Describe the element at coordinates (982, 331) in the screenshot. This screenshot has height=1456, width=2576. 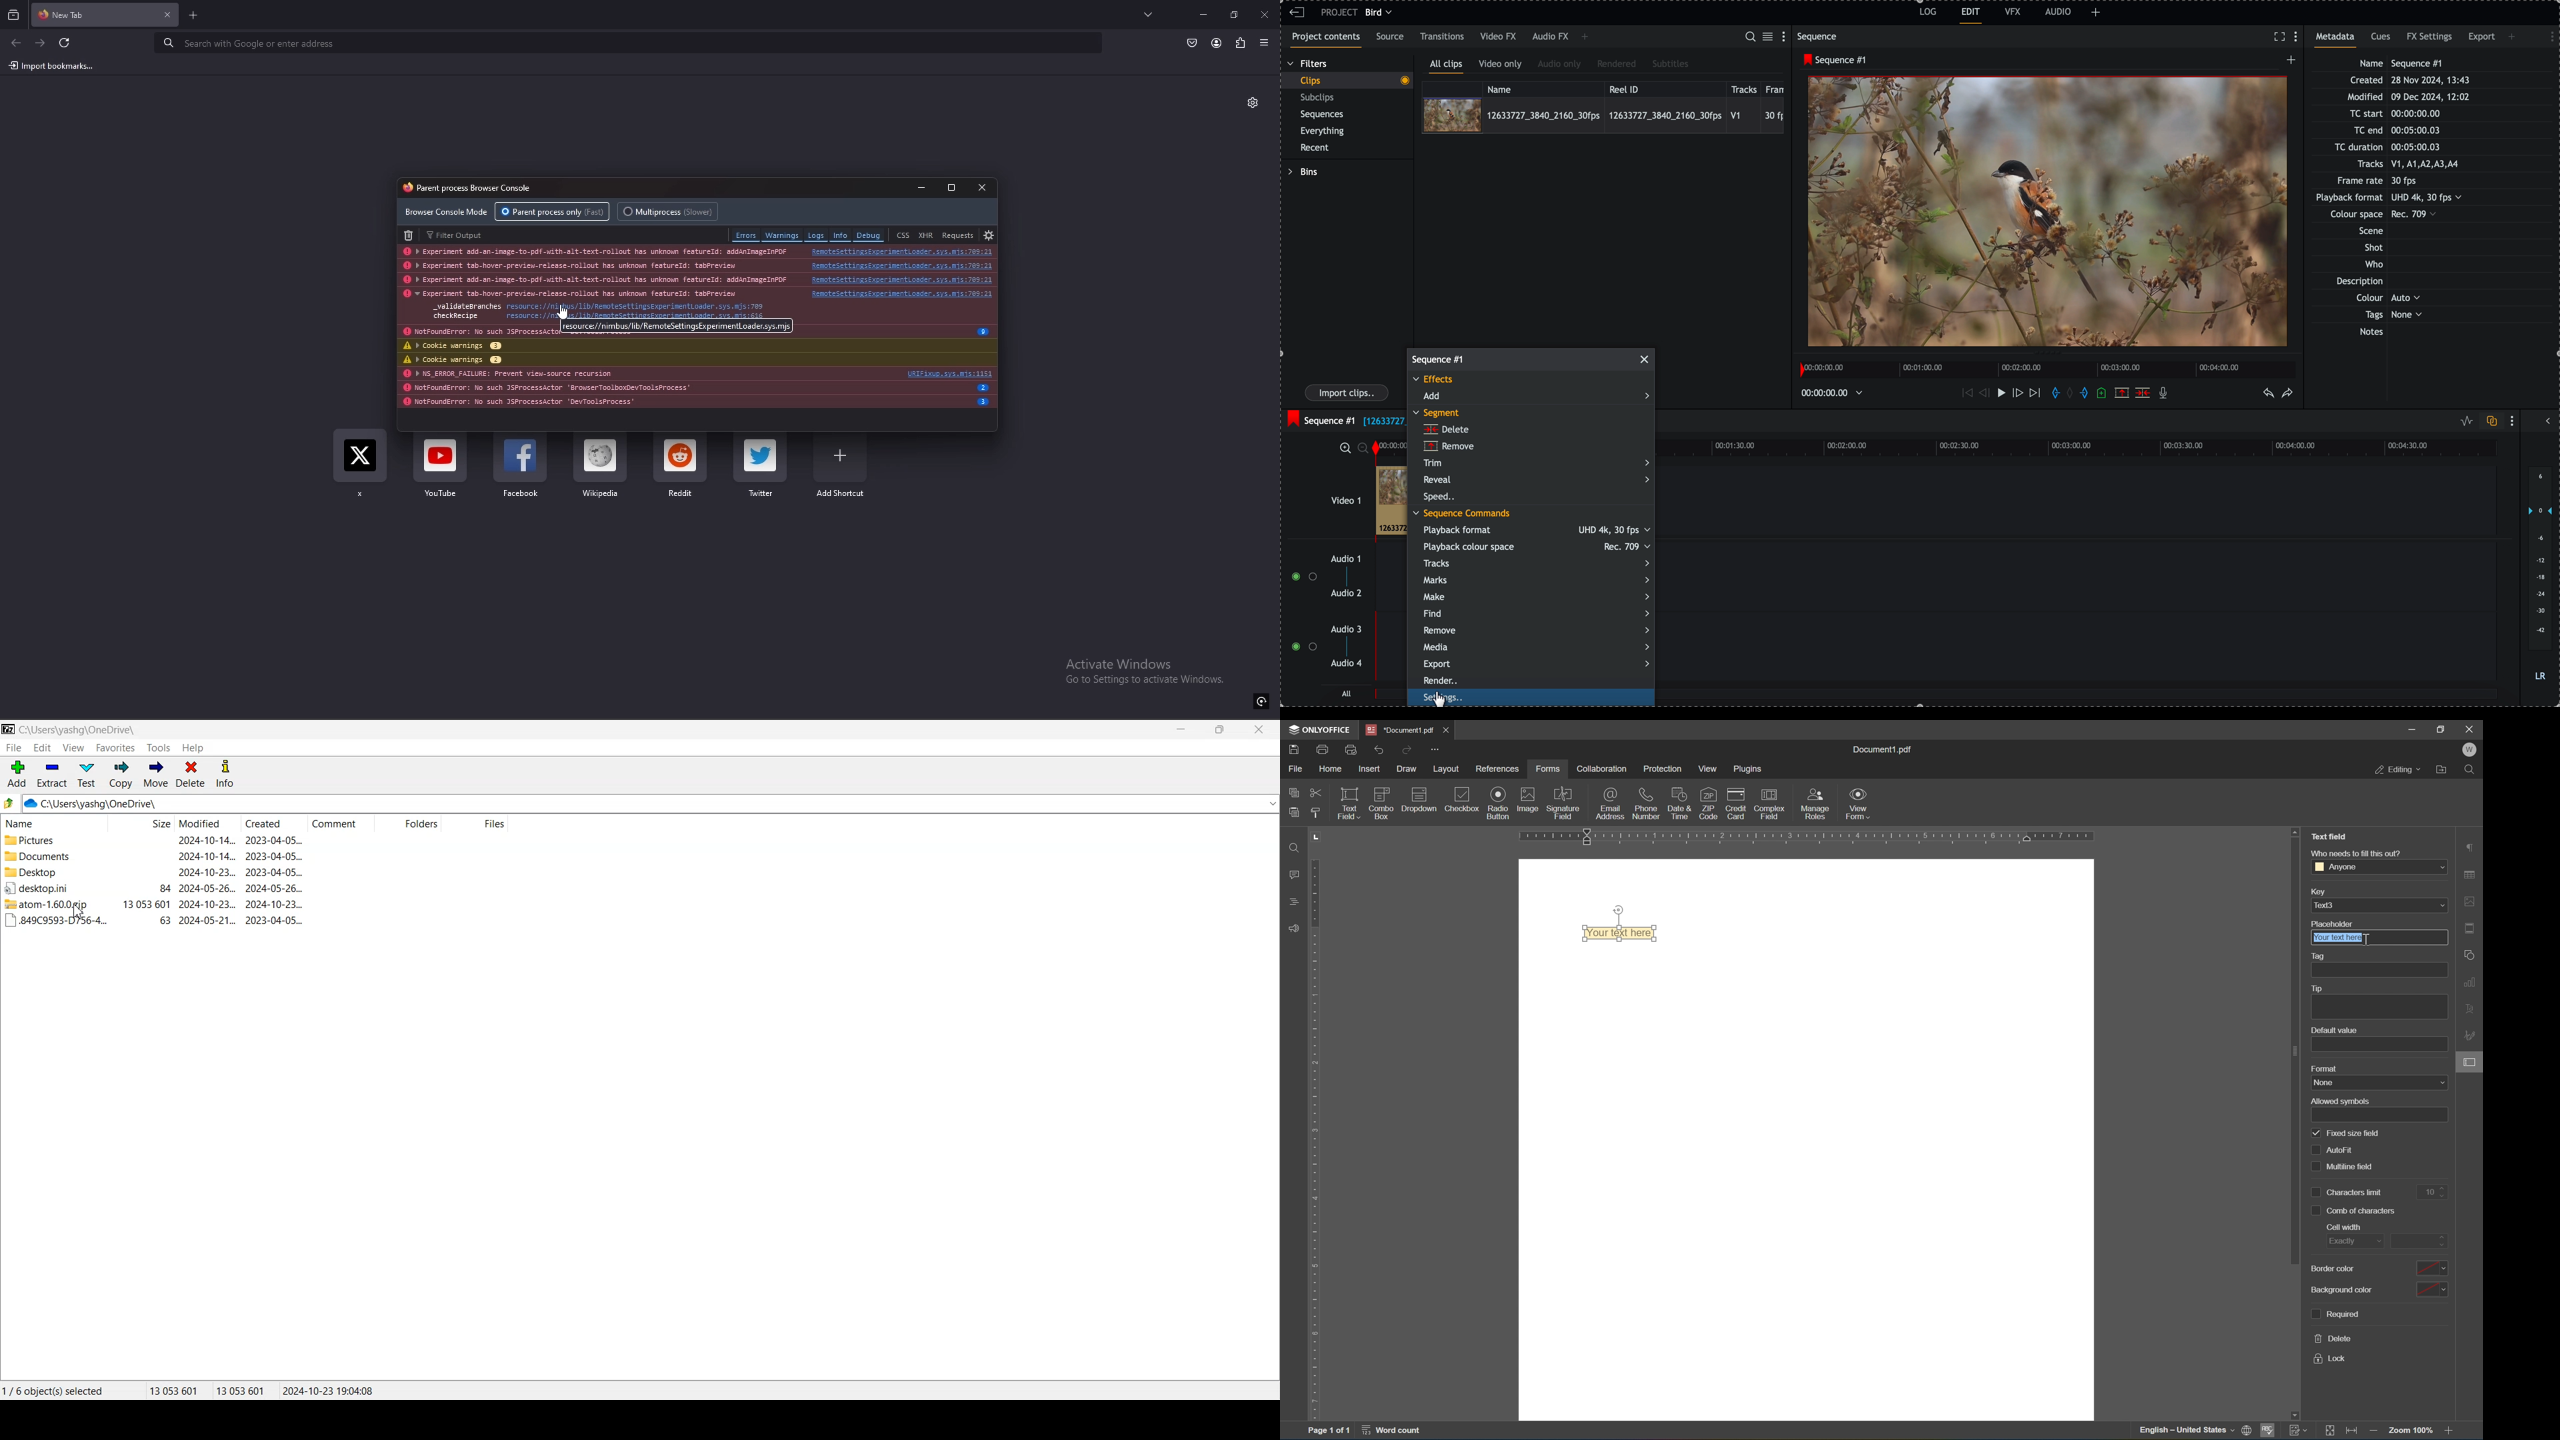
I see `info` at that location.